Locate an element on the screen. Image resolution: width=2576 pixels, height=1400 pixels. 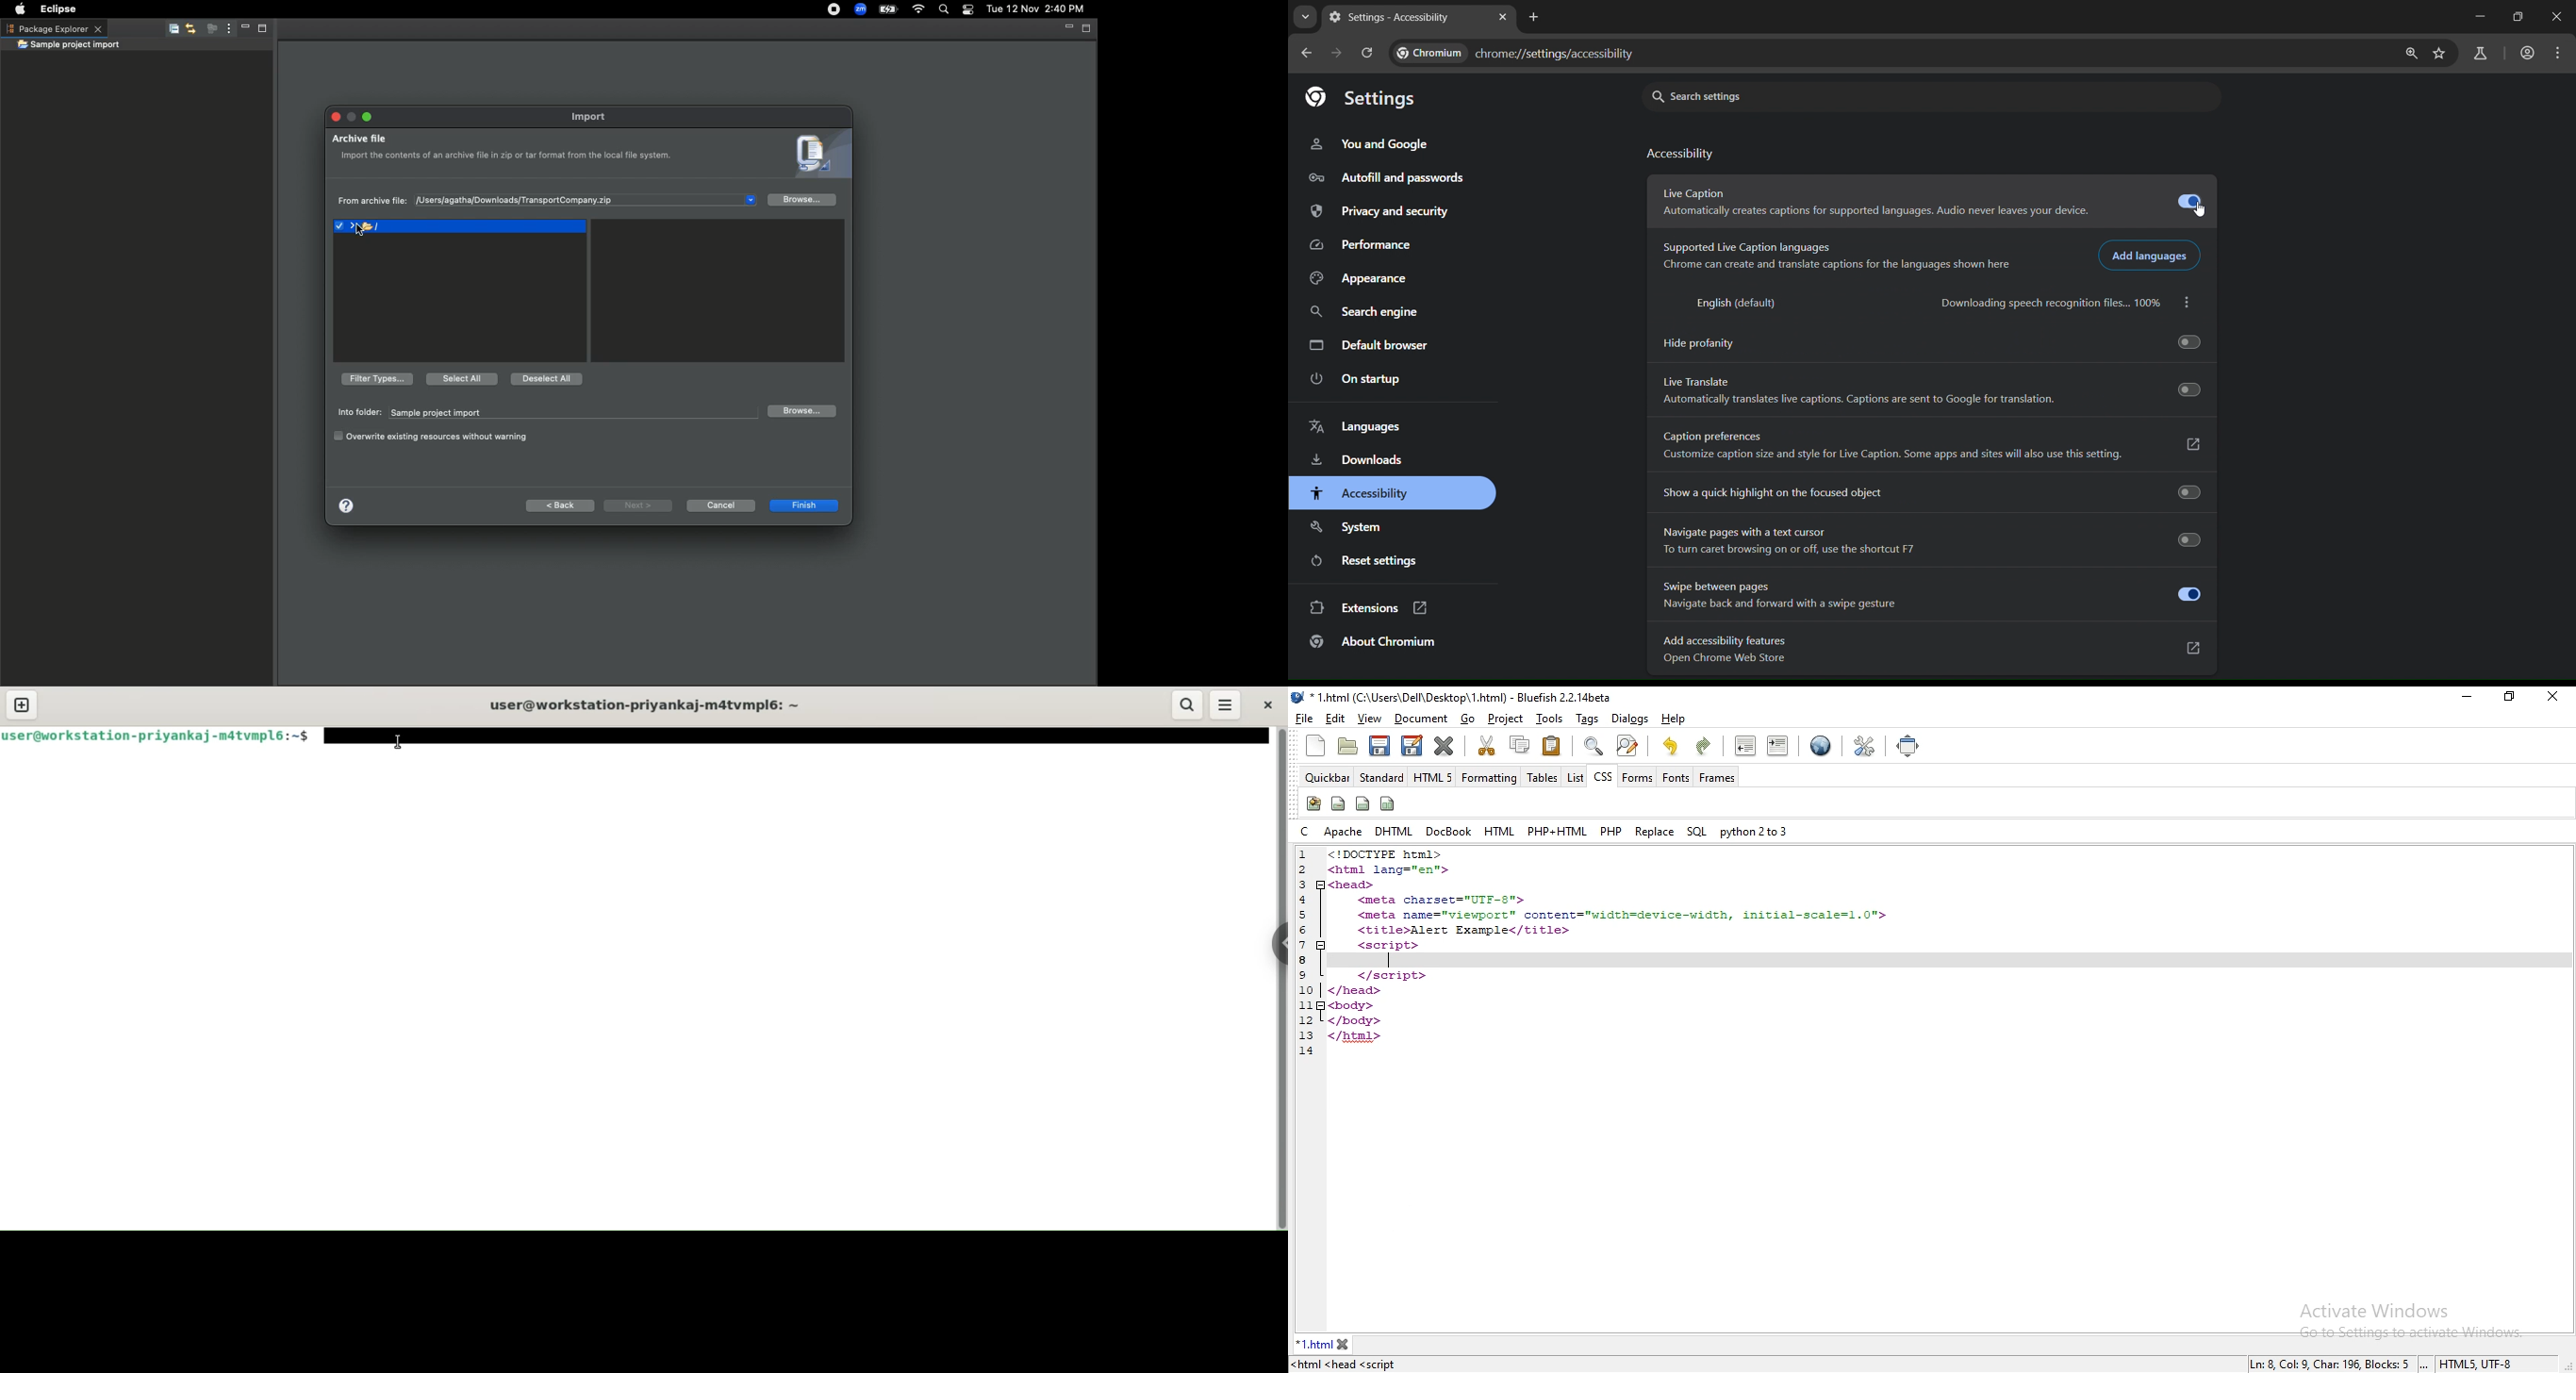
close tab is located at coordinates (1504, 19).